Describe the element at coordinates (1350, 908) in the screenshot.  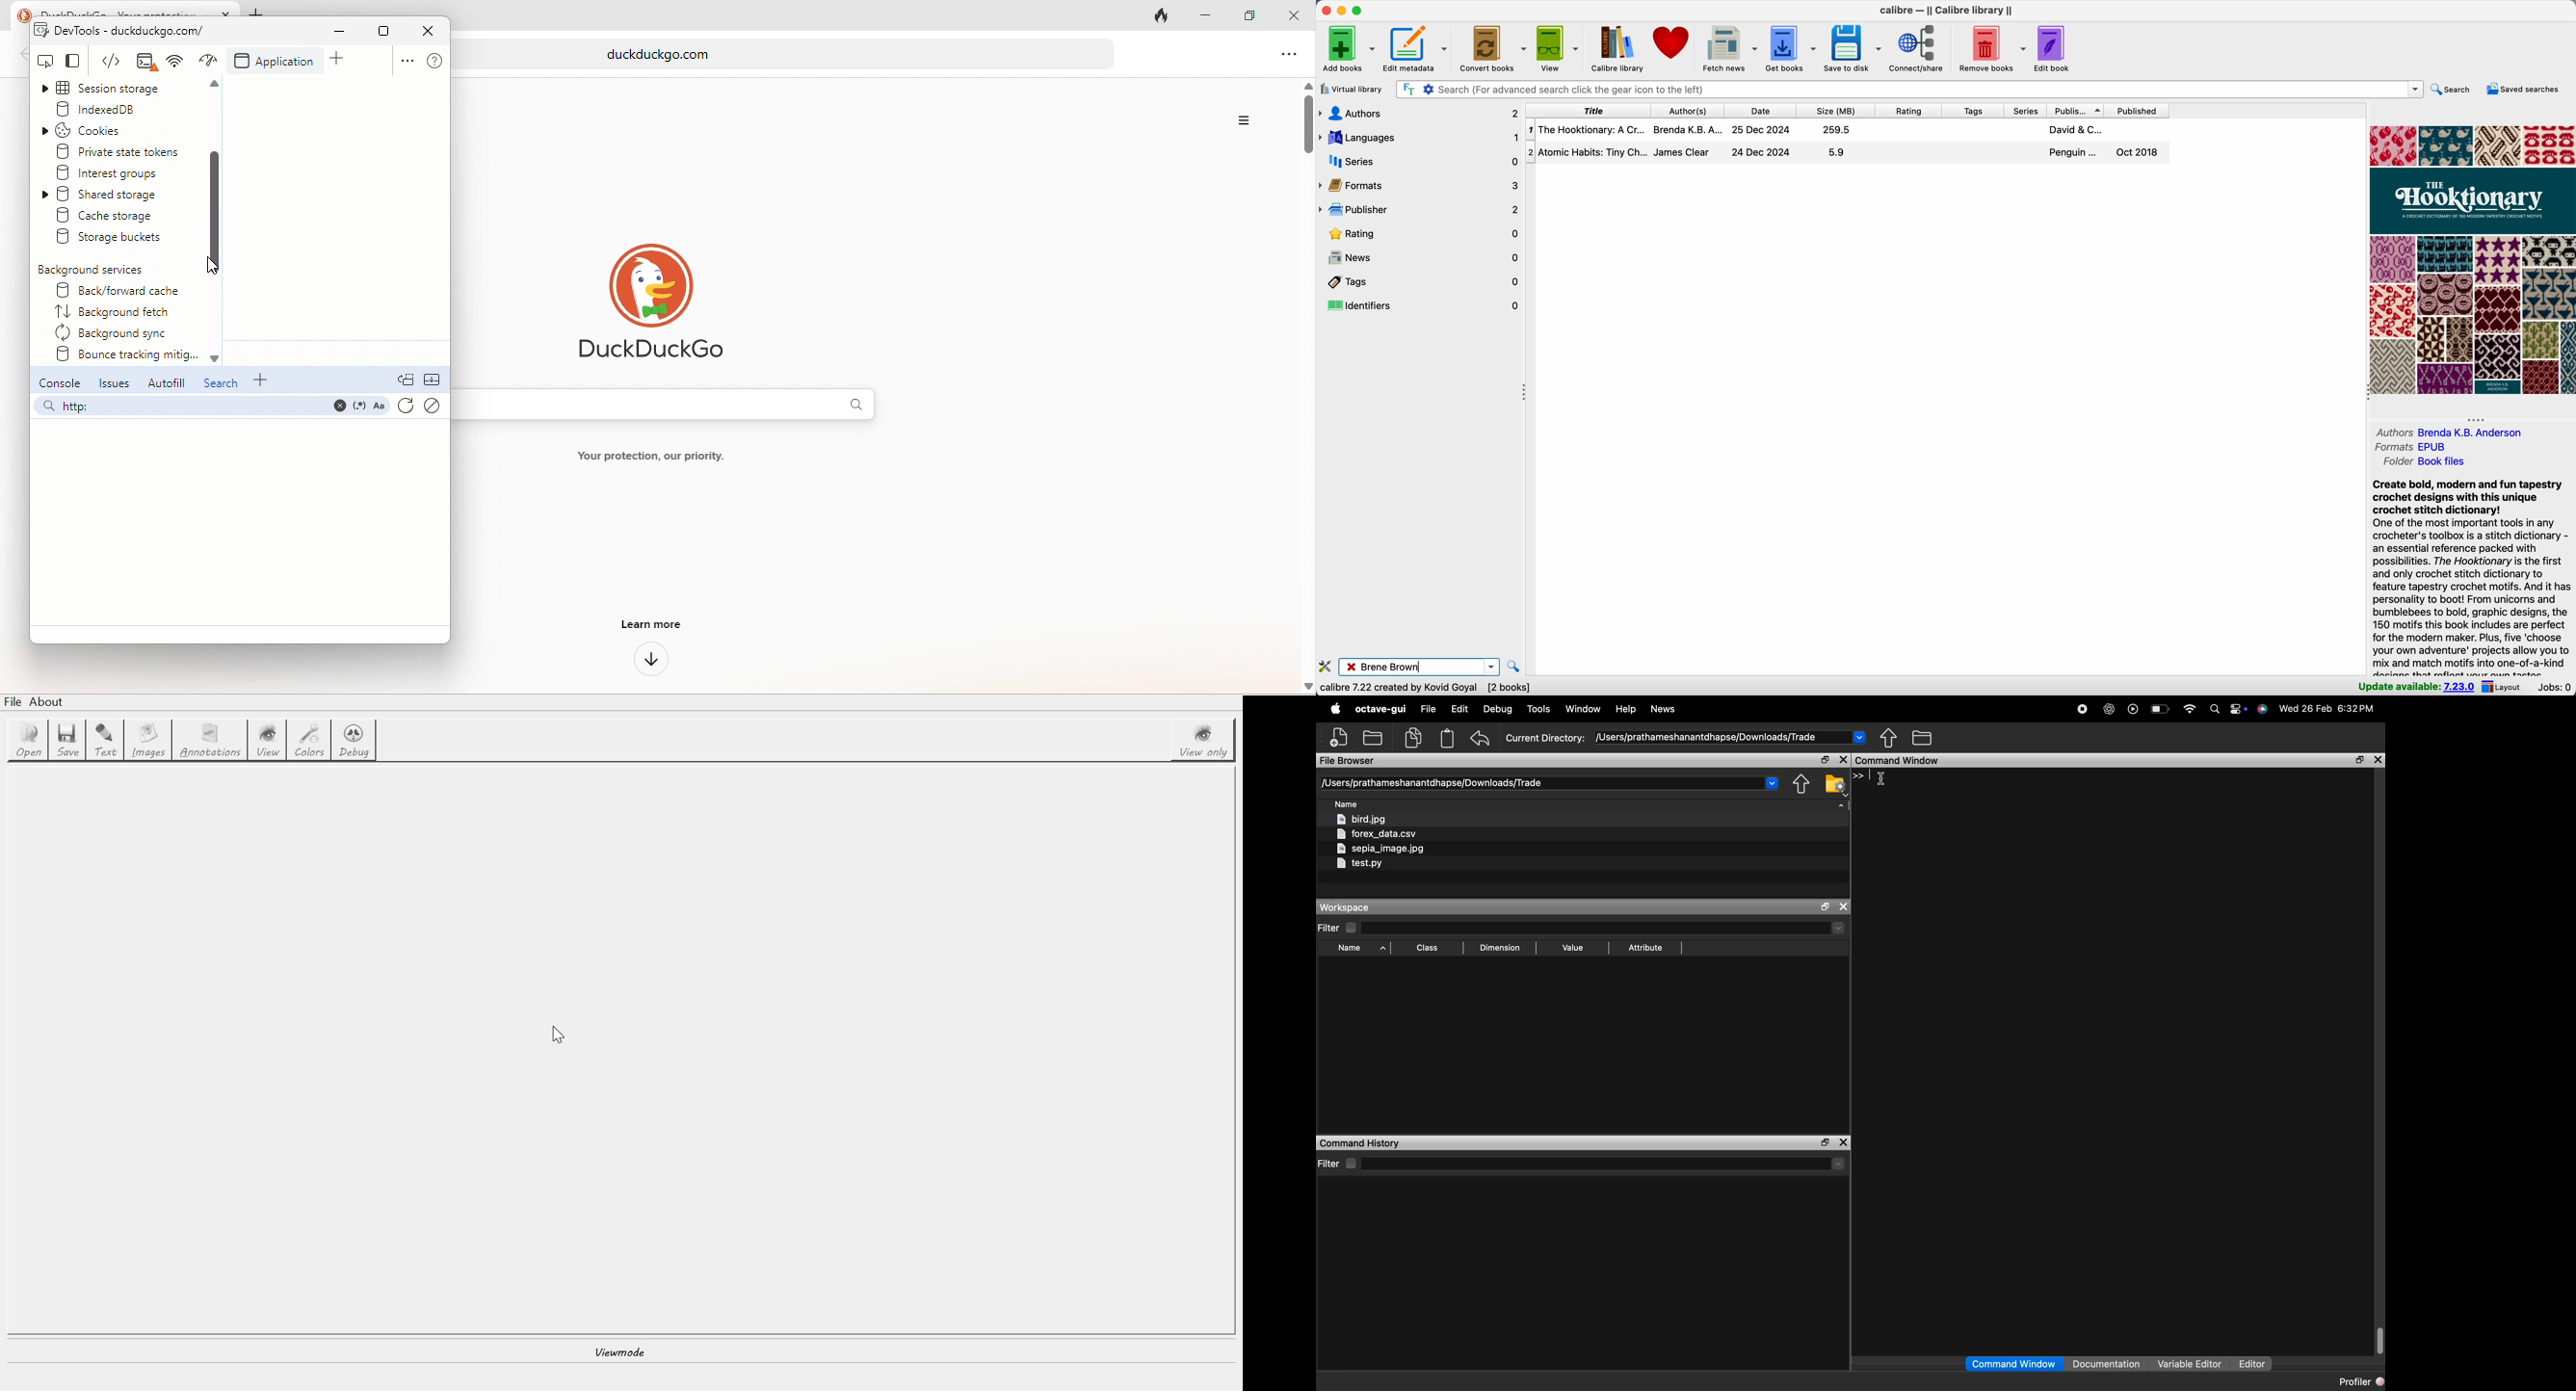
I see `workspace` at that location.